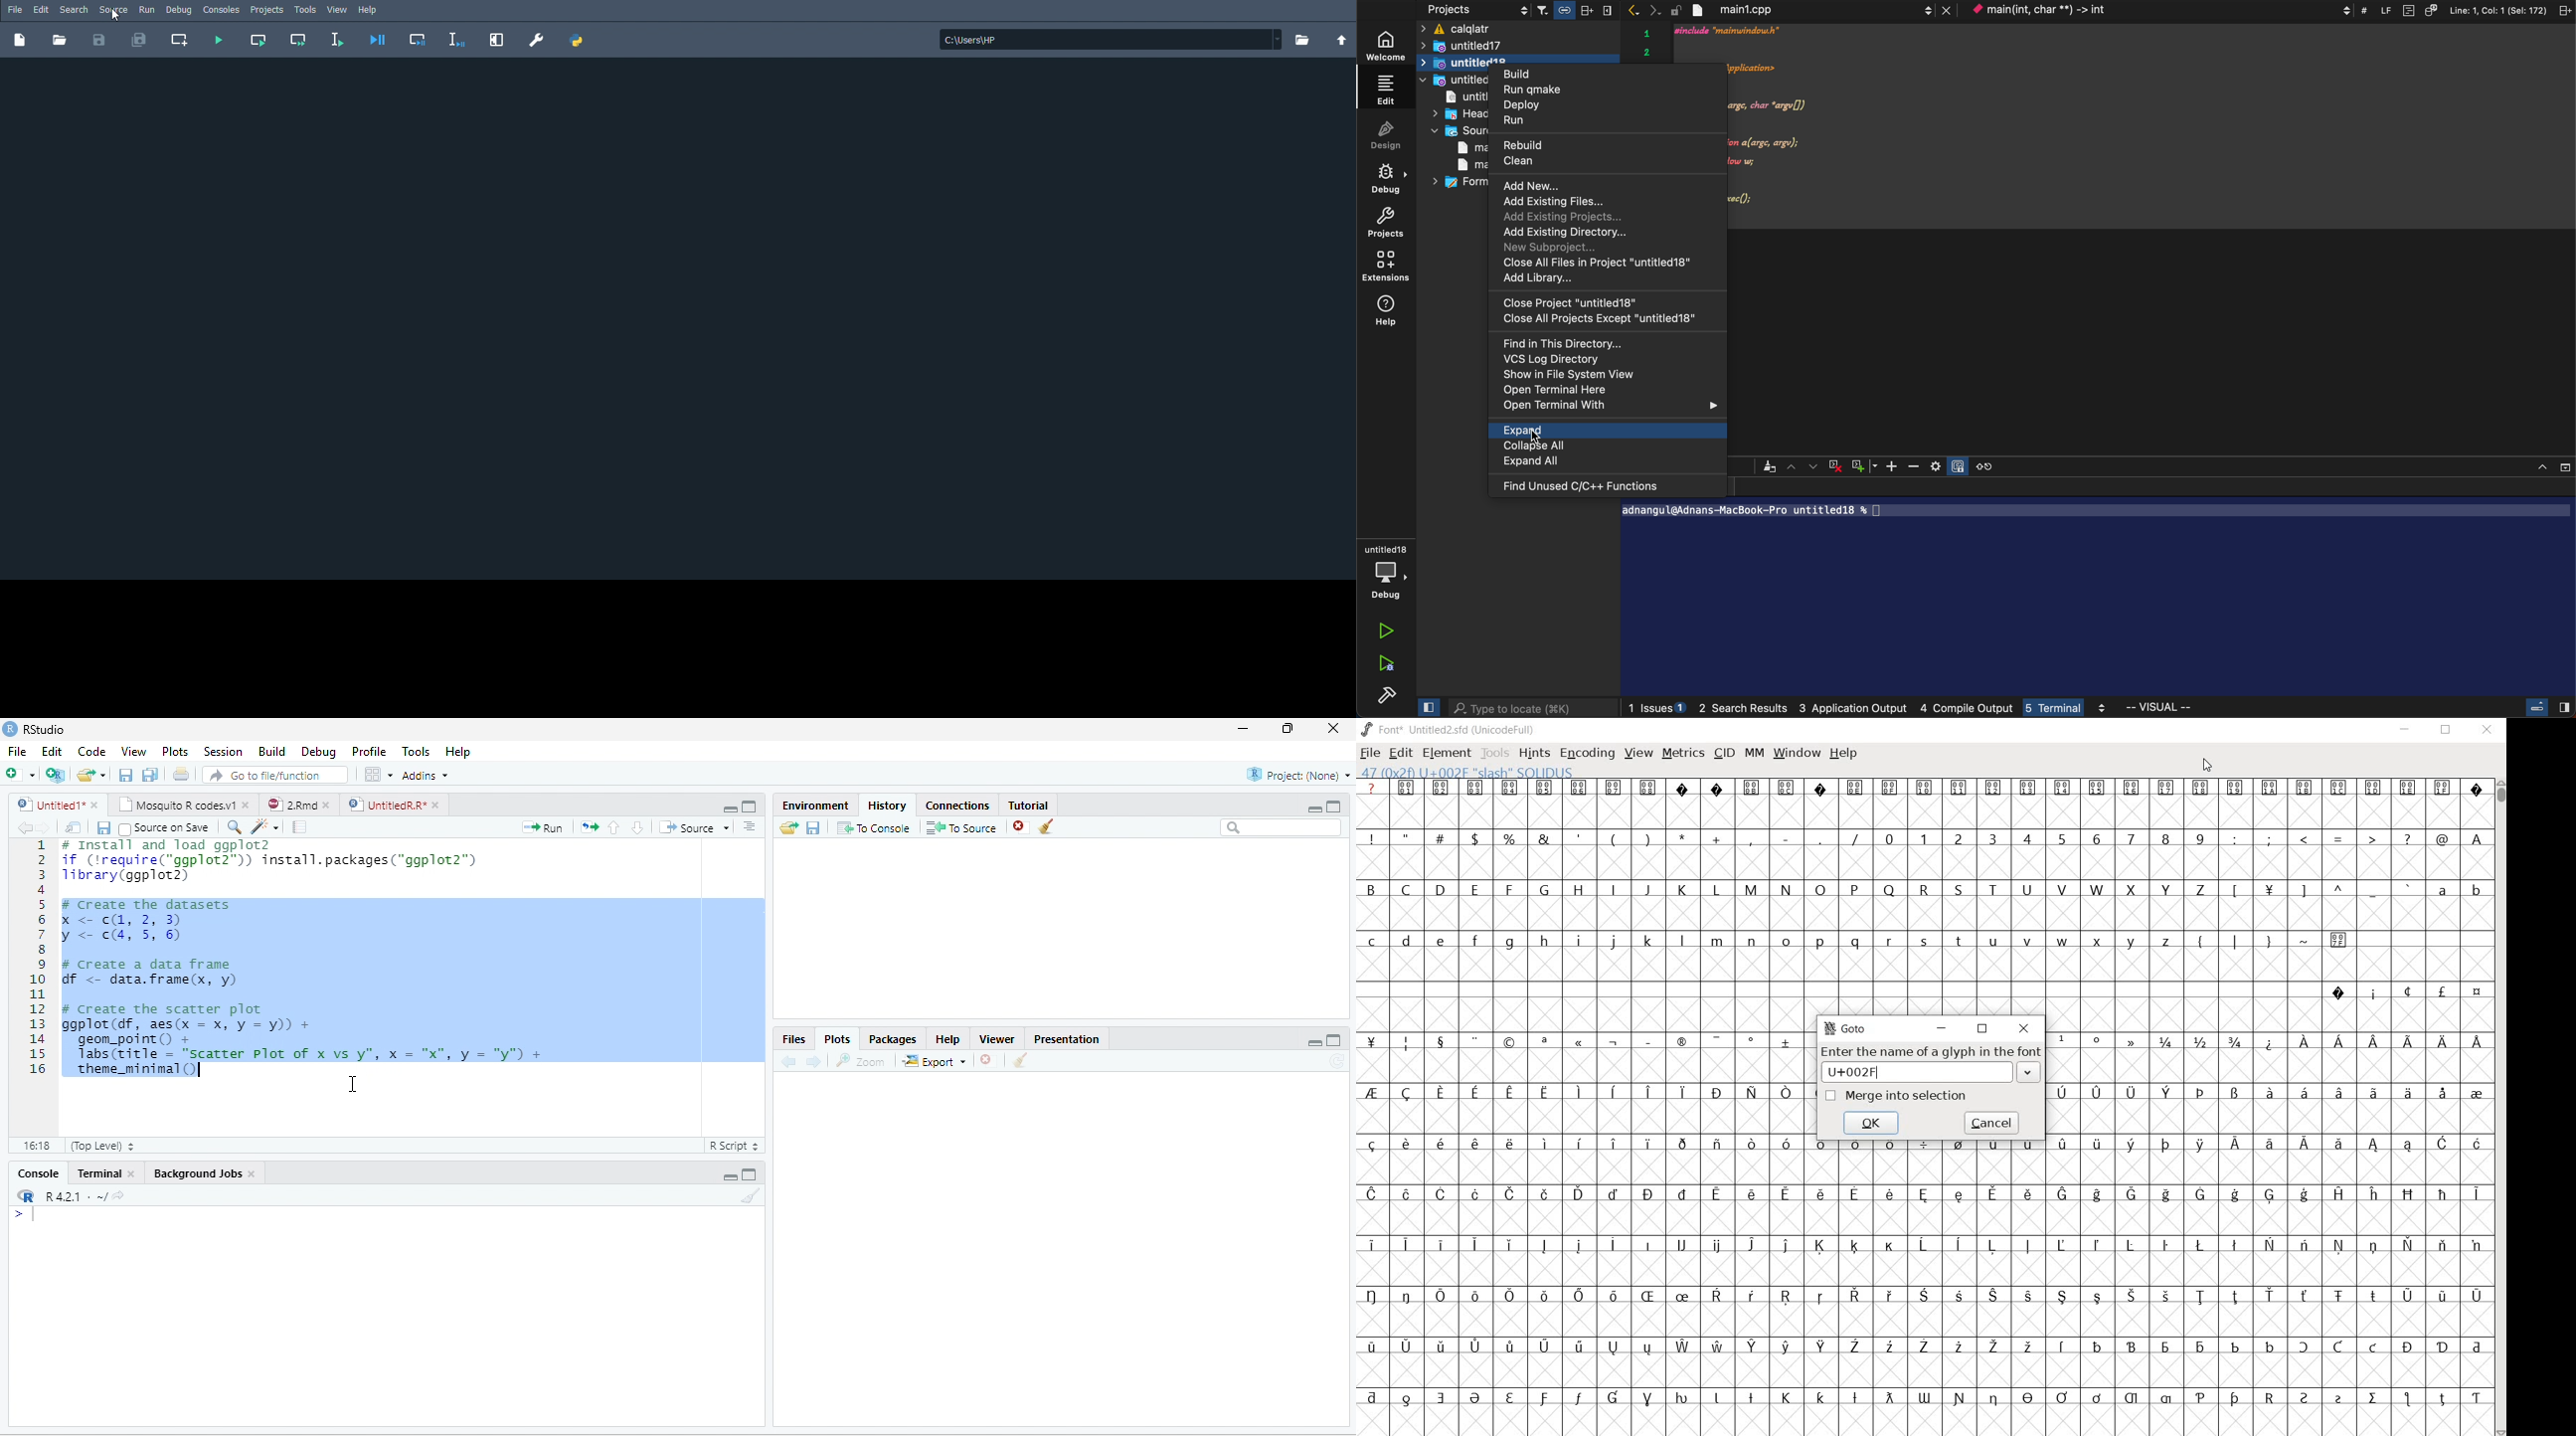 The height and width of the screenshot is (1456, 2576). I want to click on 1:1, so click(34, 1145).